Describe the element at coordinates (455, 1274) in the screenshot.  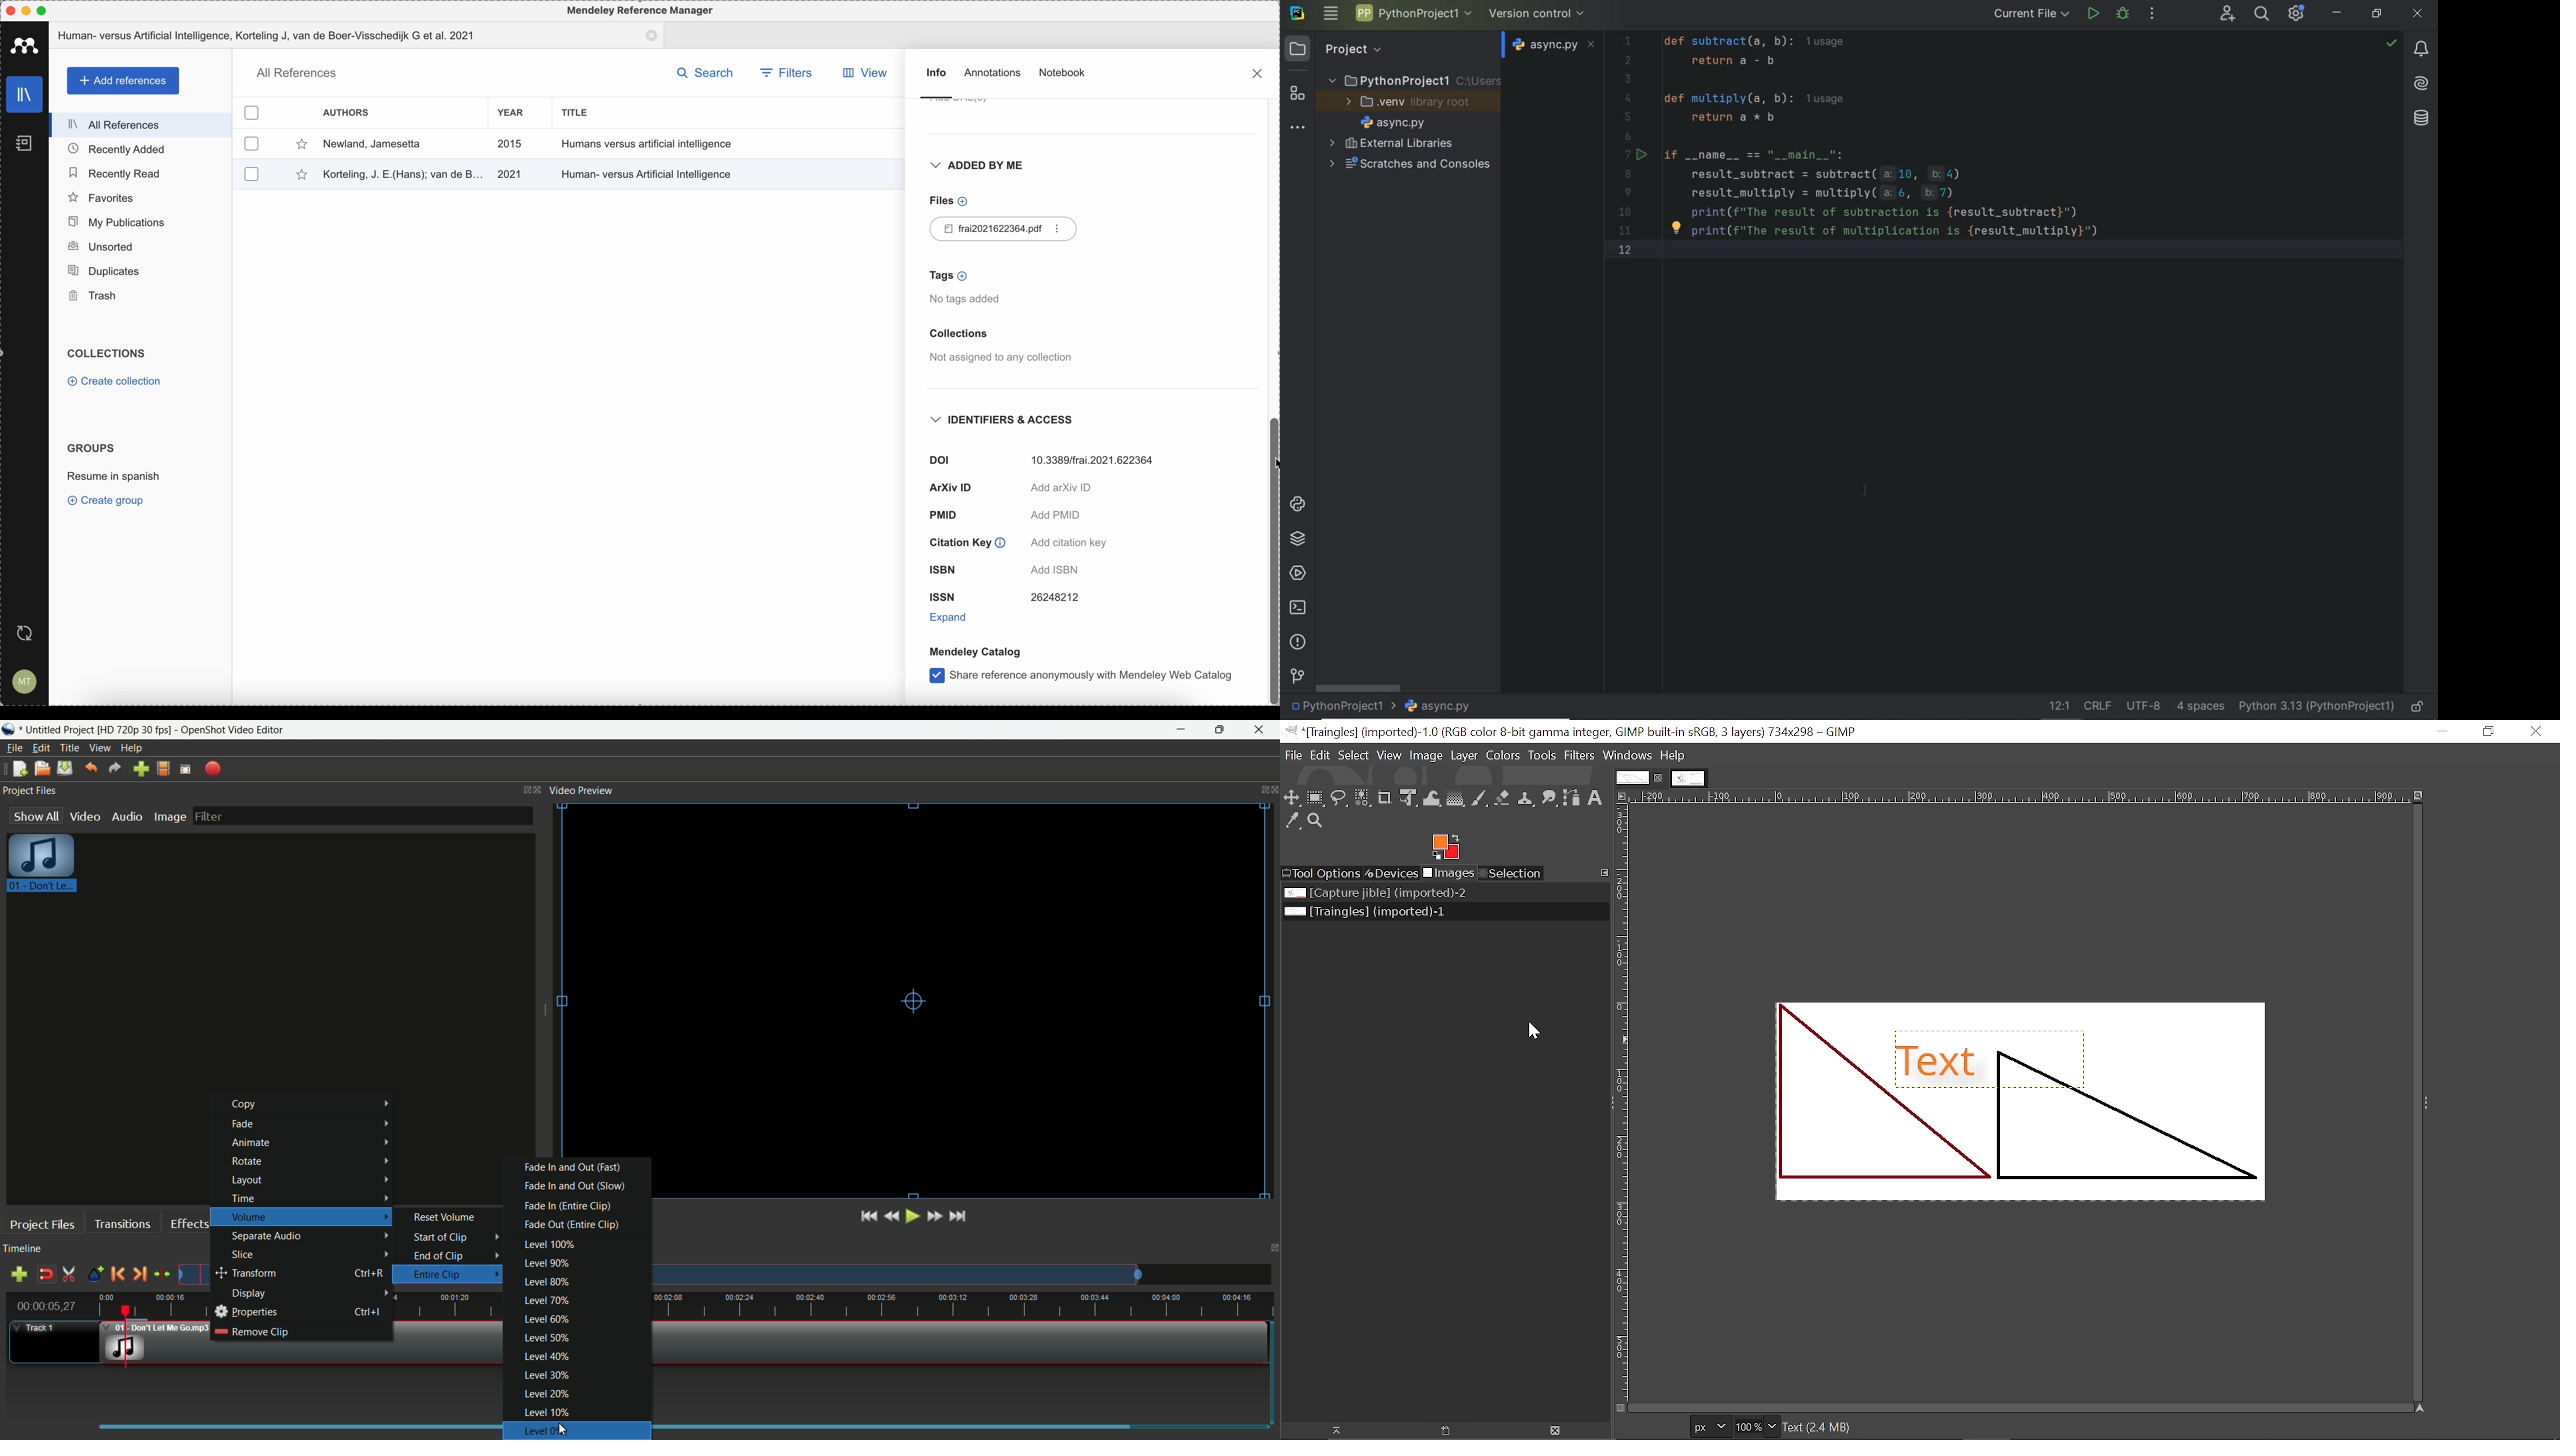
I see `entire clip` at that location.